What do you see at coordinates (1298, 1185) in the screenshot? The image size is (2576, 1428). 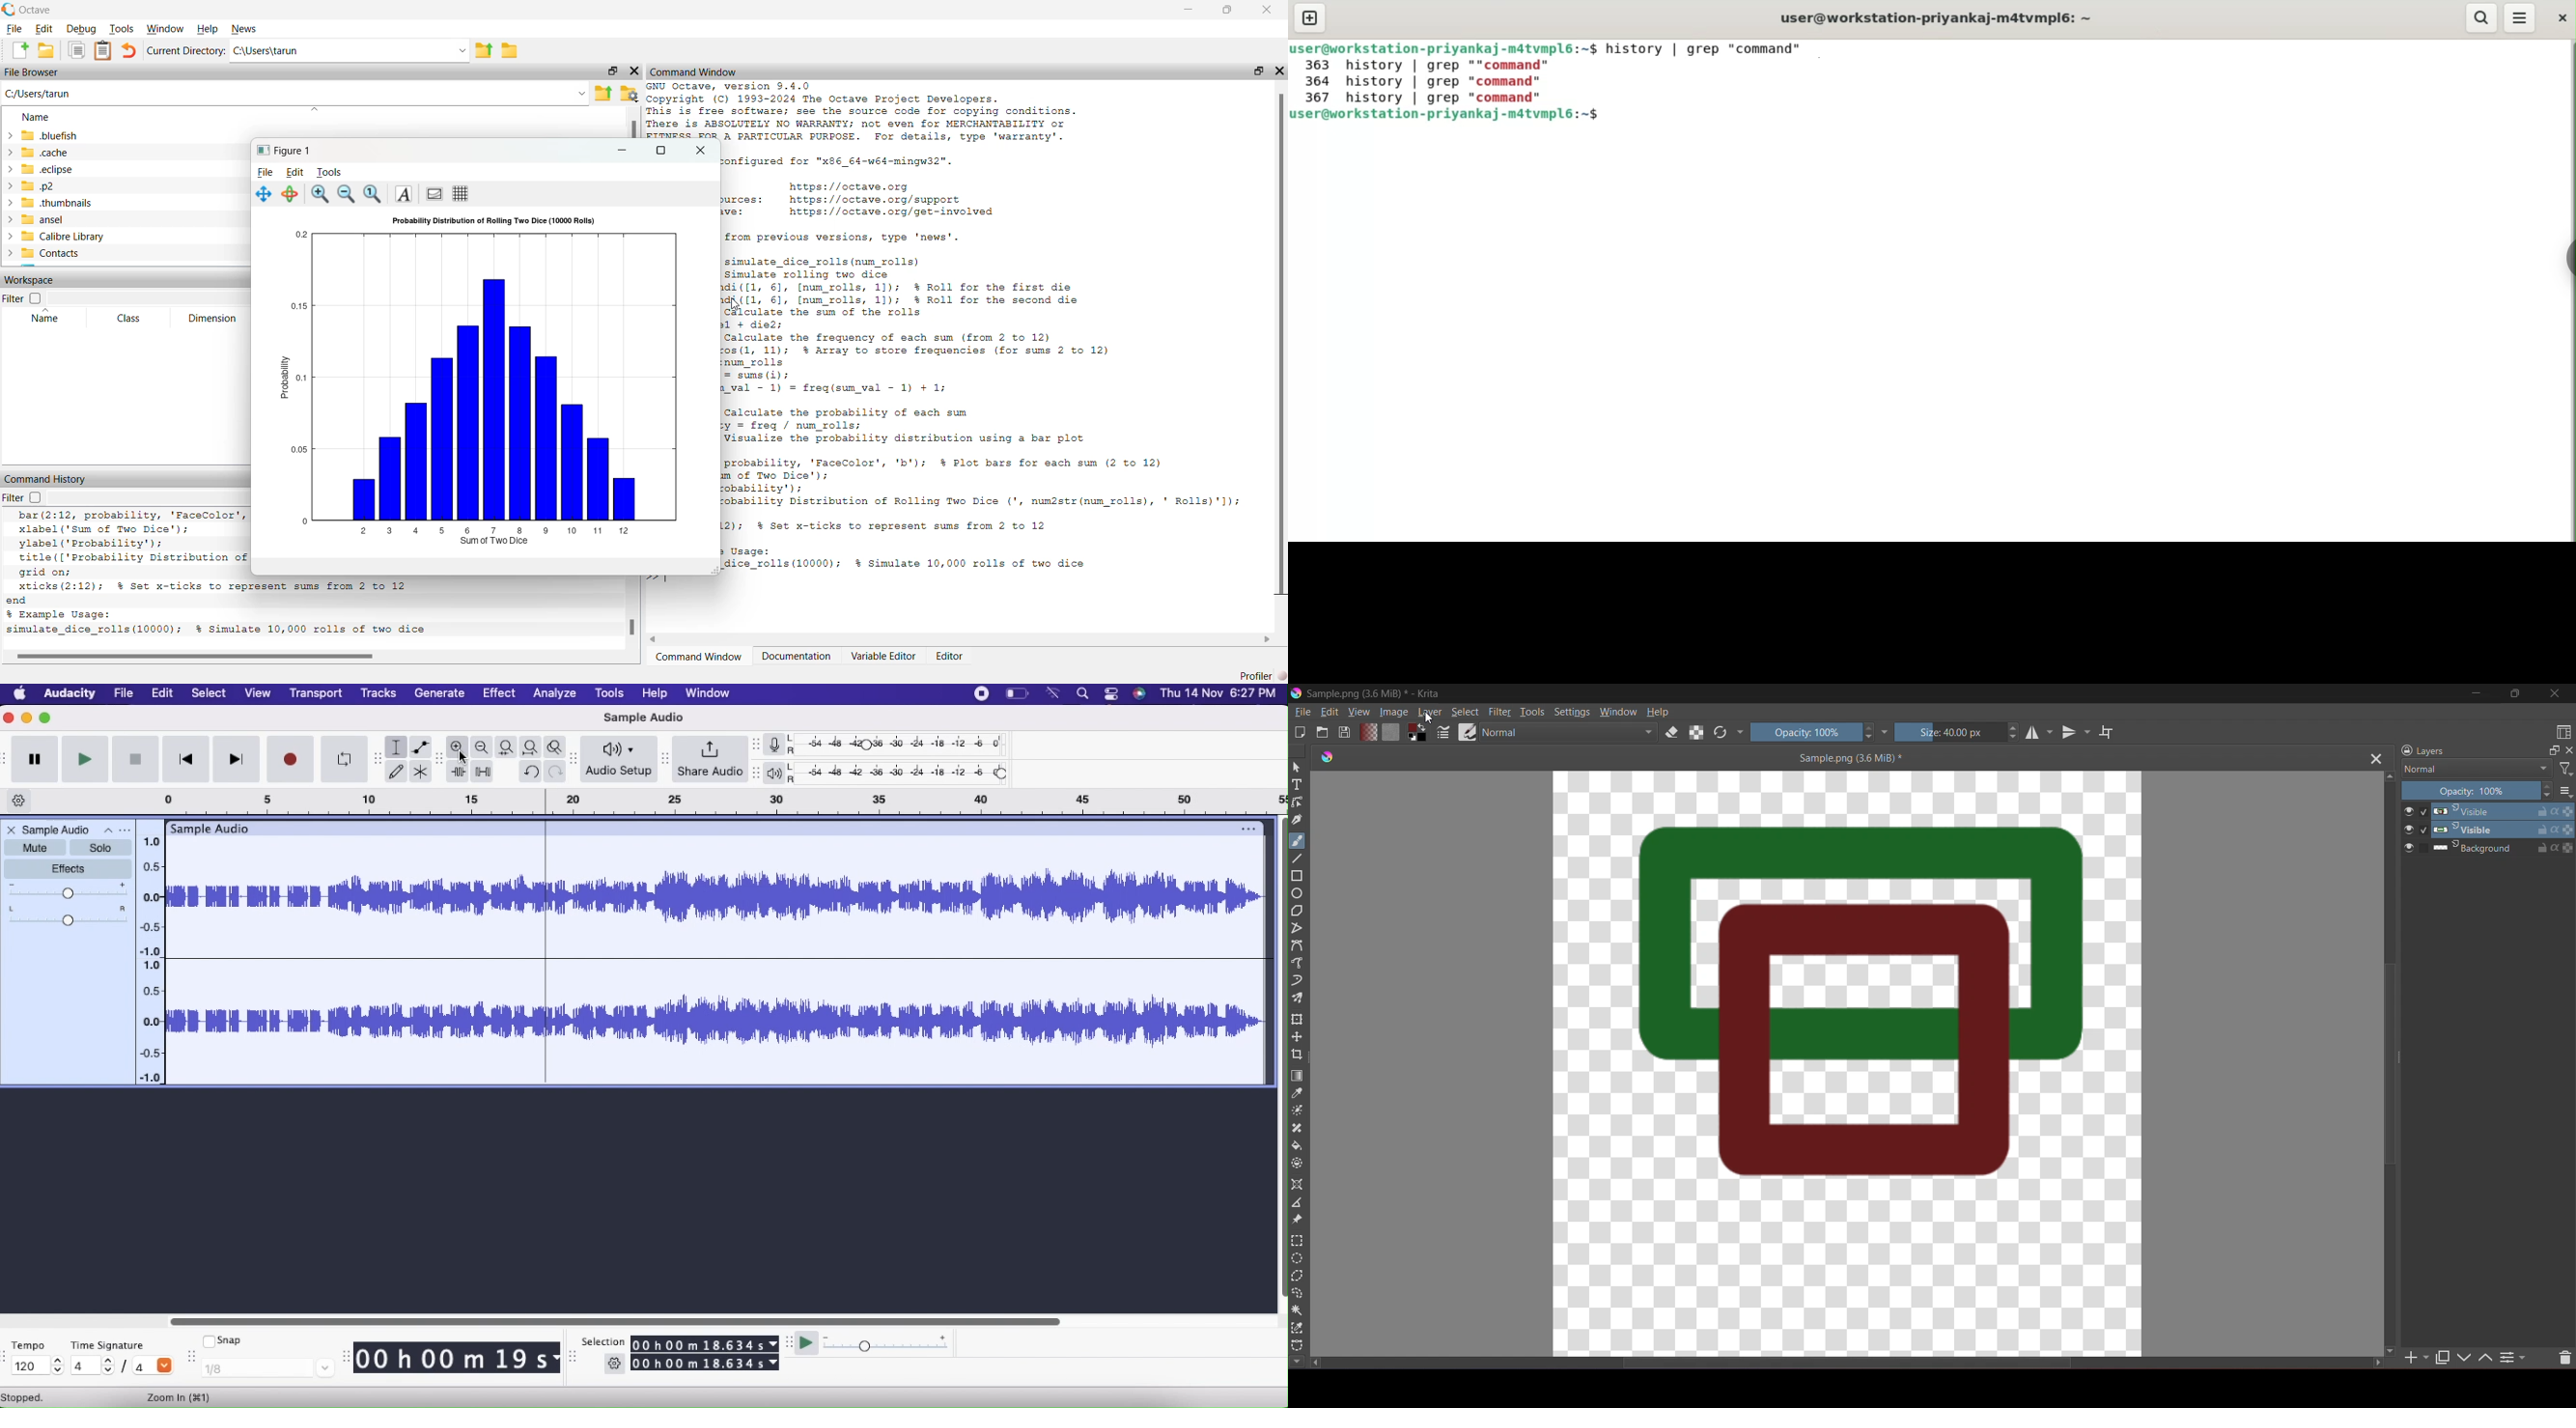 I see `Assistant` at bounding box center [1298, 1185].